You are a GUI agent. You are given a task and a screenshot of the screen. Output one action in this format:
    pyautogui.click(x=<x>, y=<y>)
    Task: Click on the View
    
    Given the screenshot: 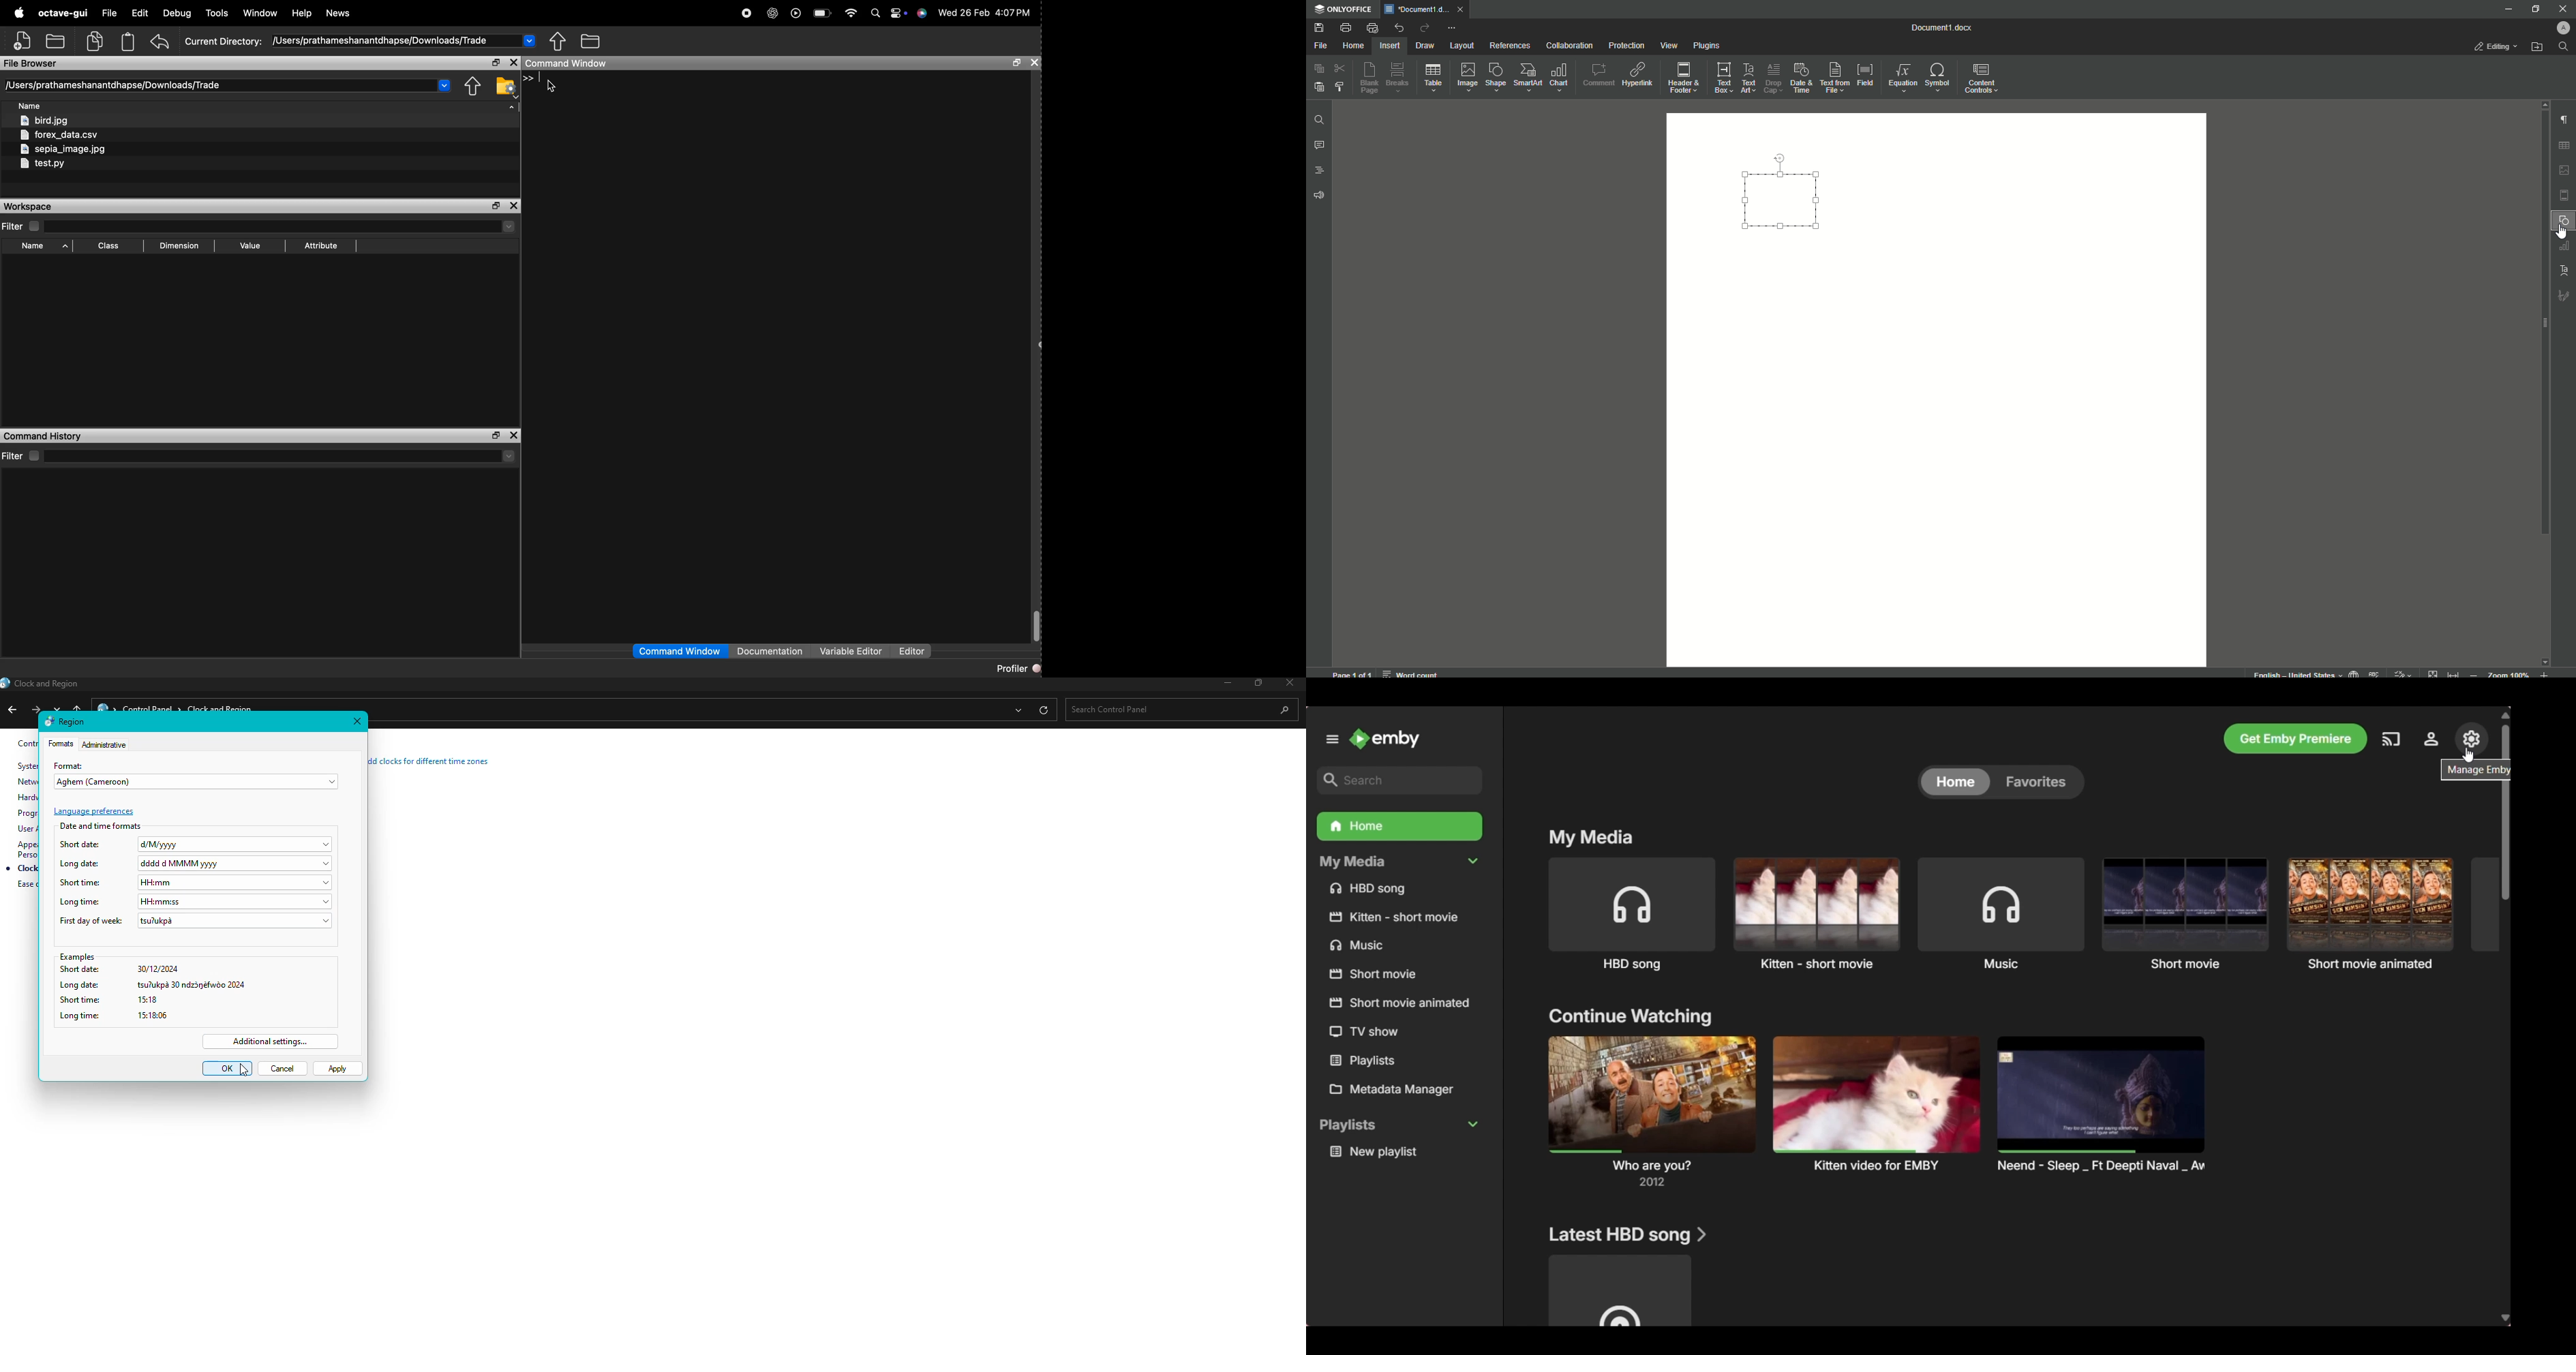 What is the action you would take?
    pyautogui.click(x=1668, y=46)
    